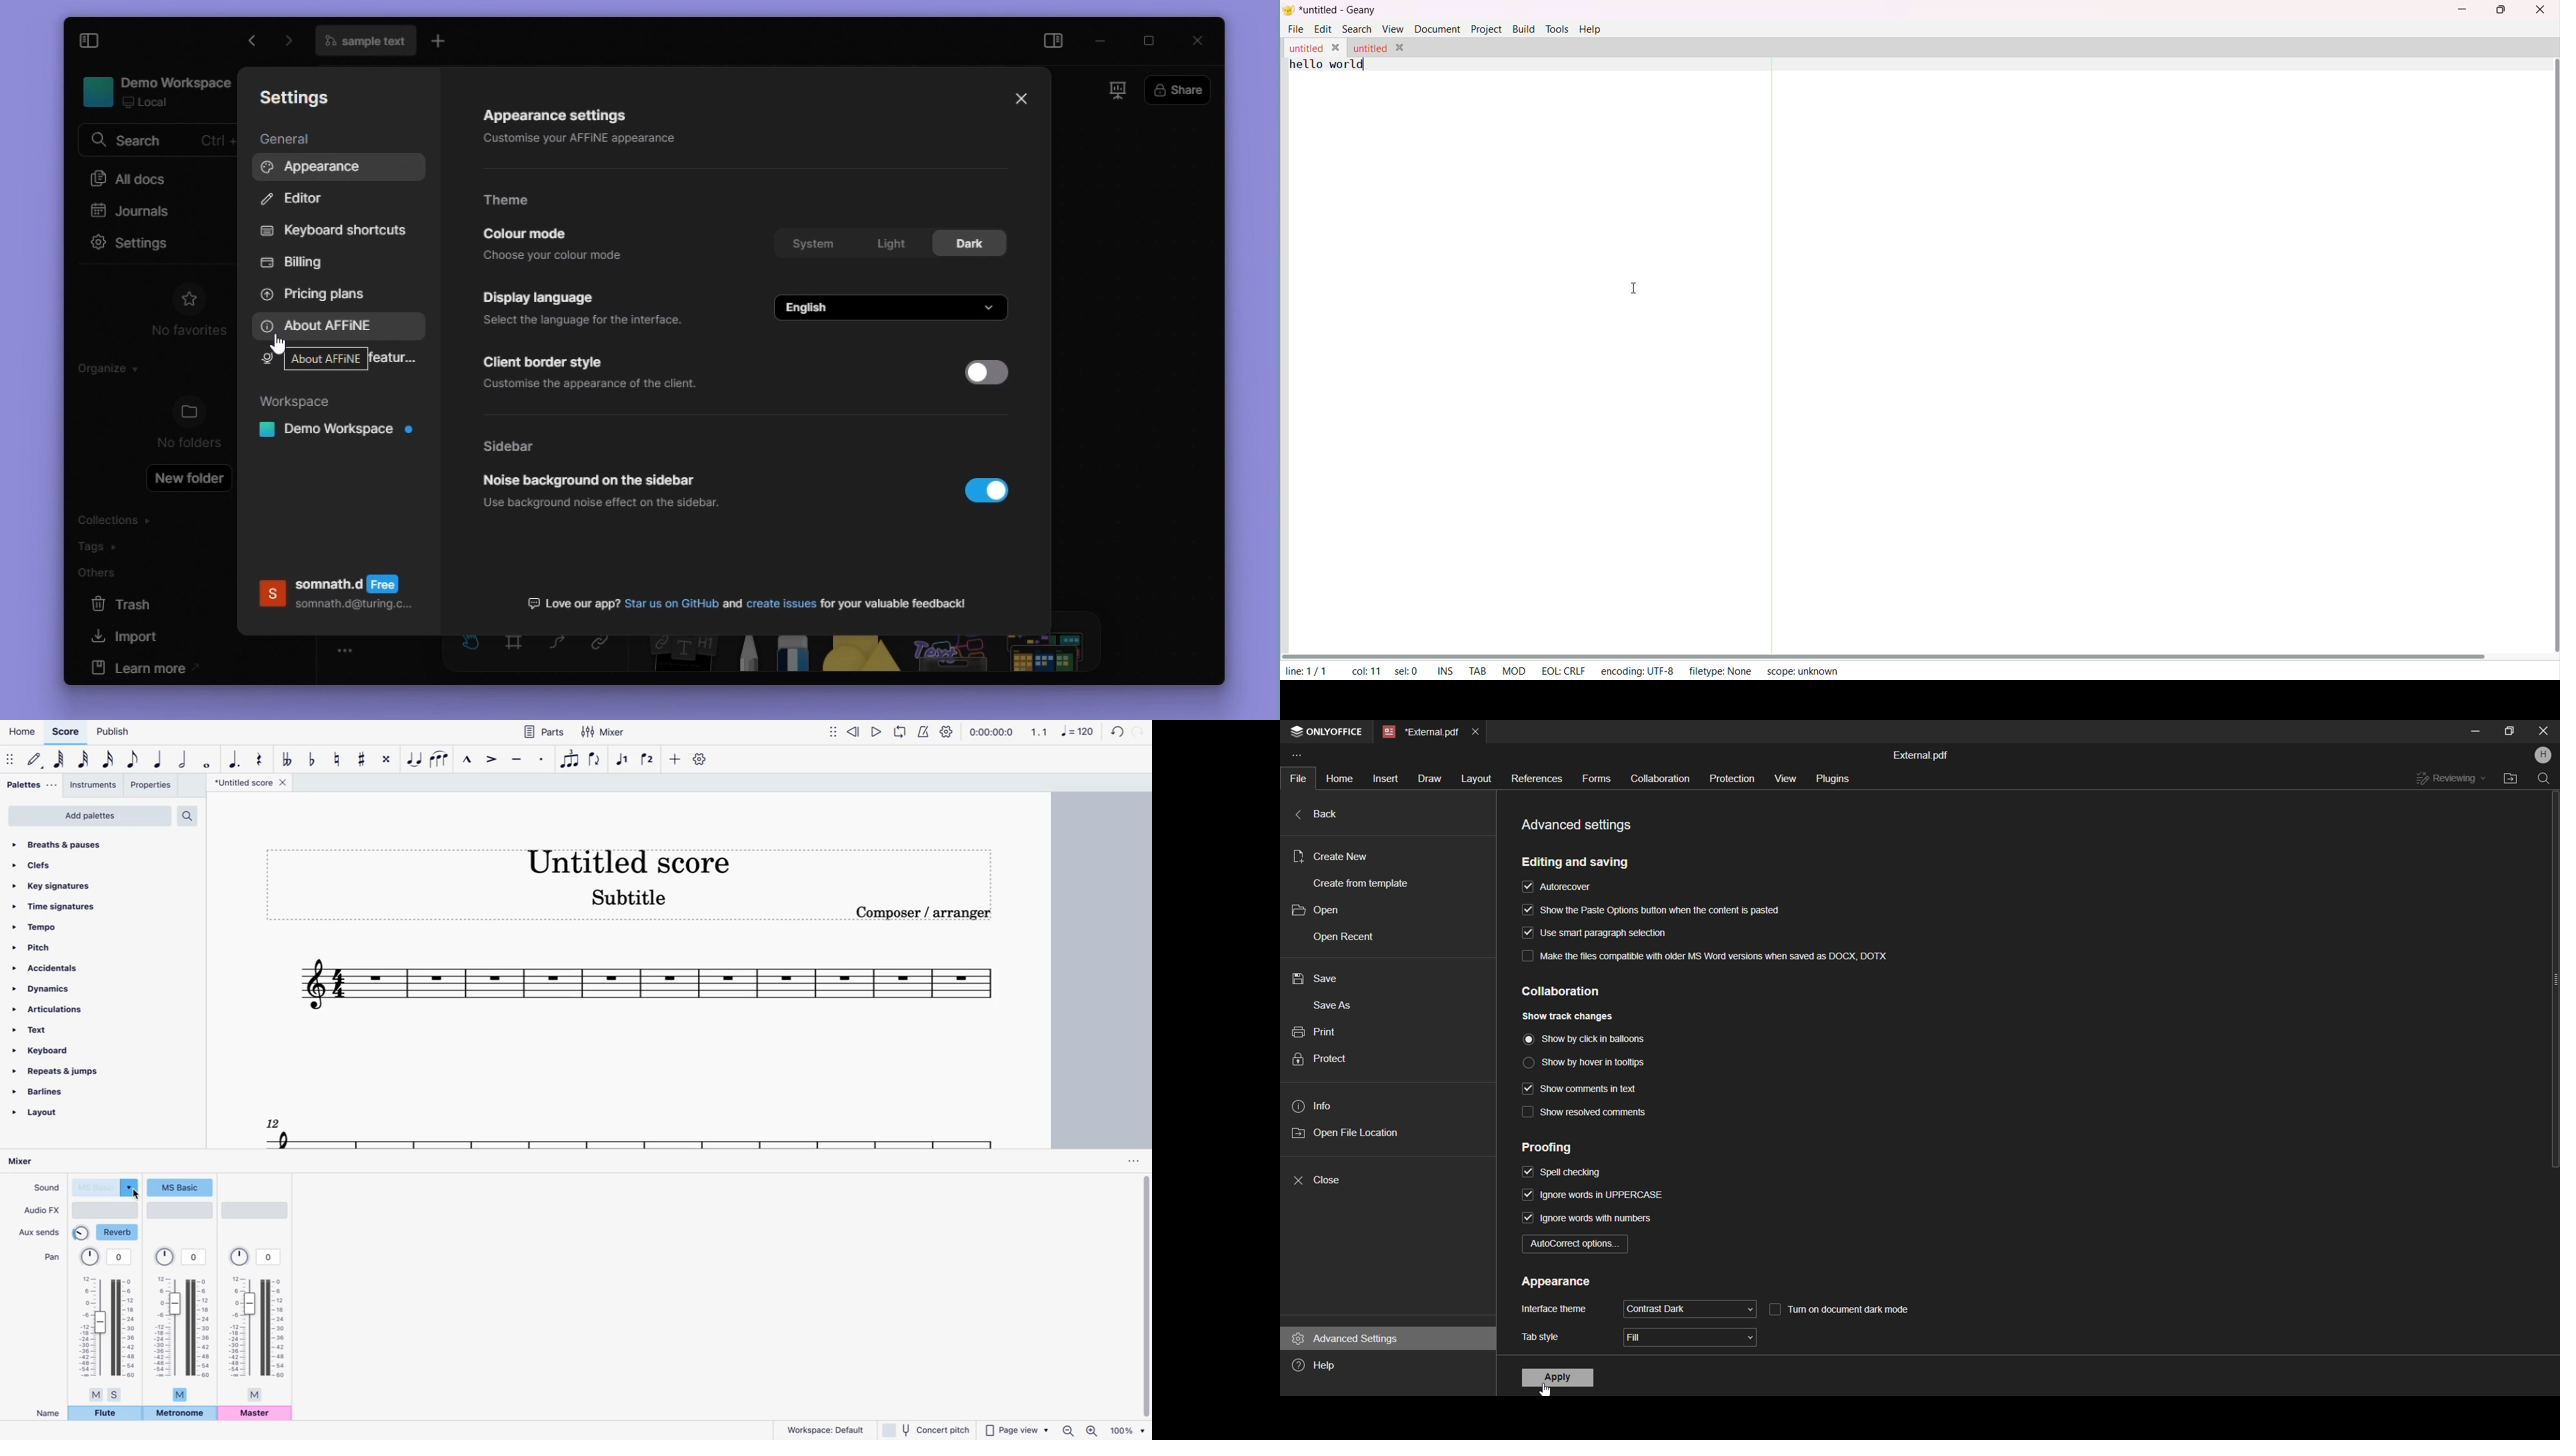 The height and width of the screenshot is (1456, 2576). Describe the element at coordinates (134, 761) in the screenshot. I see `eight note` at that location.